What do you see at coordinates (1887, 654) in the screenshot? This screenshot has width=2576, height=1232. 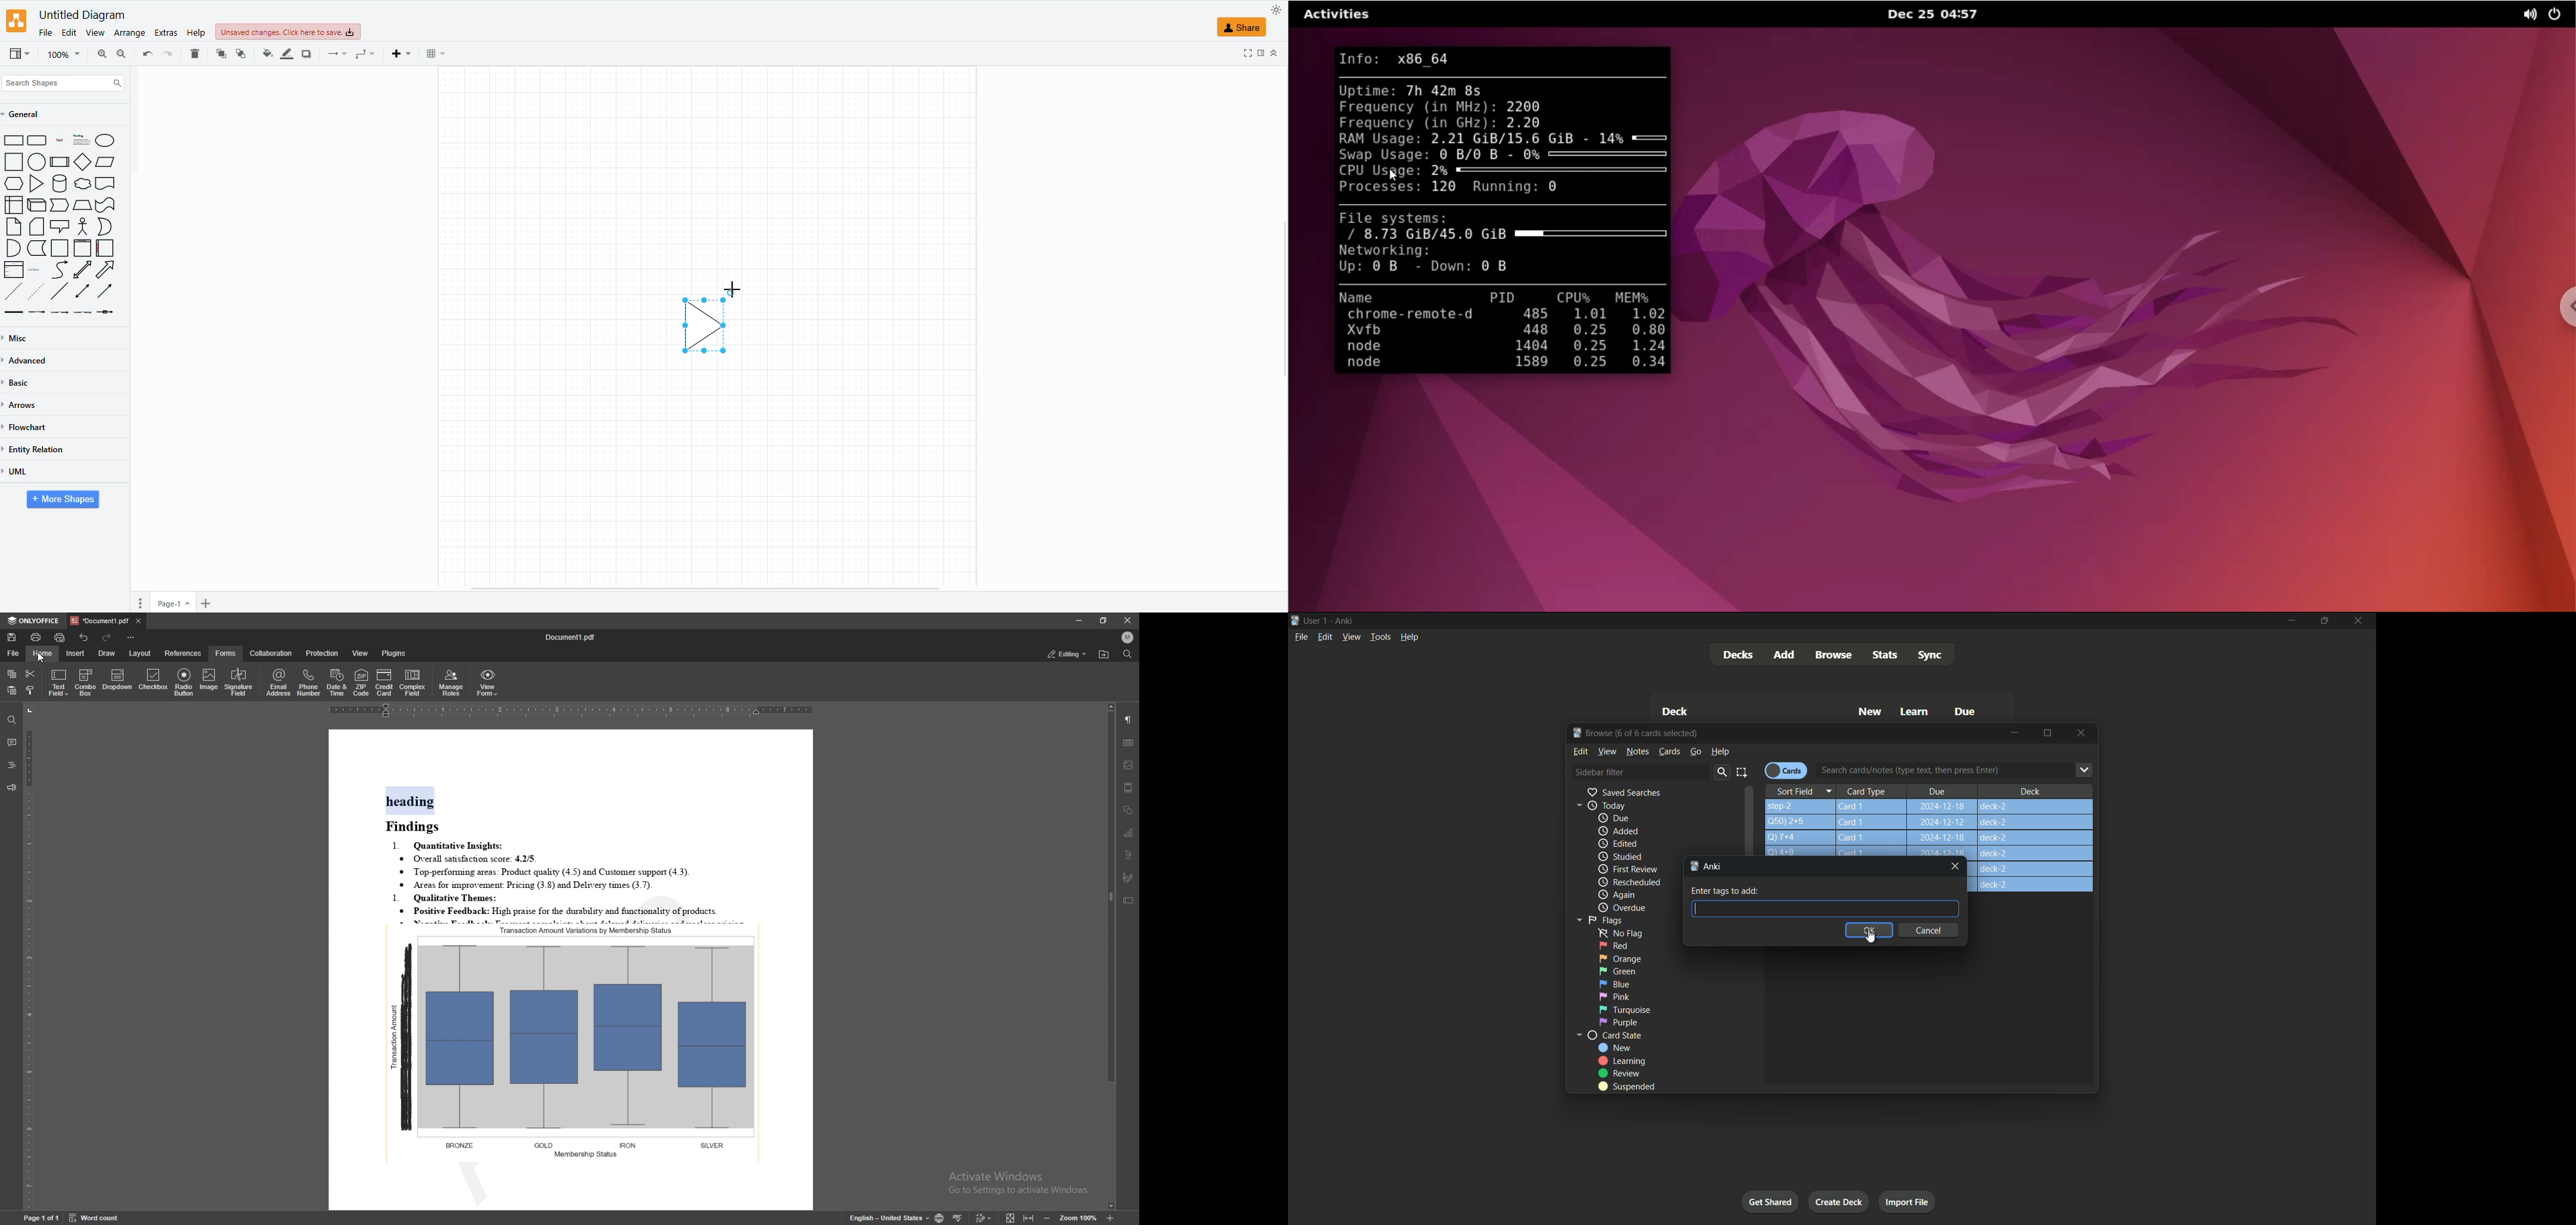 I see `stats` at bounding box center [1887, 654].